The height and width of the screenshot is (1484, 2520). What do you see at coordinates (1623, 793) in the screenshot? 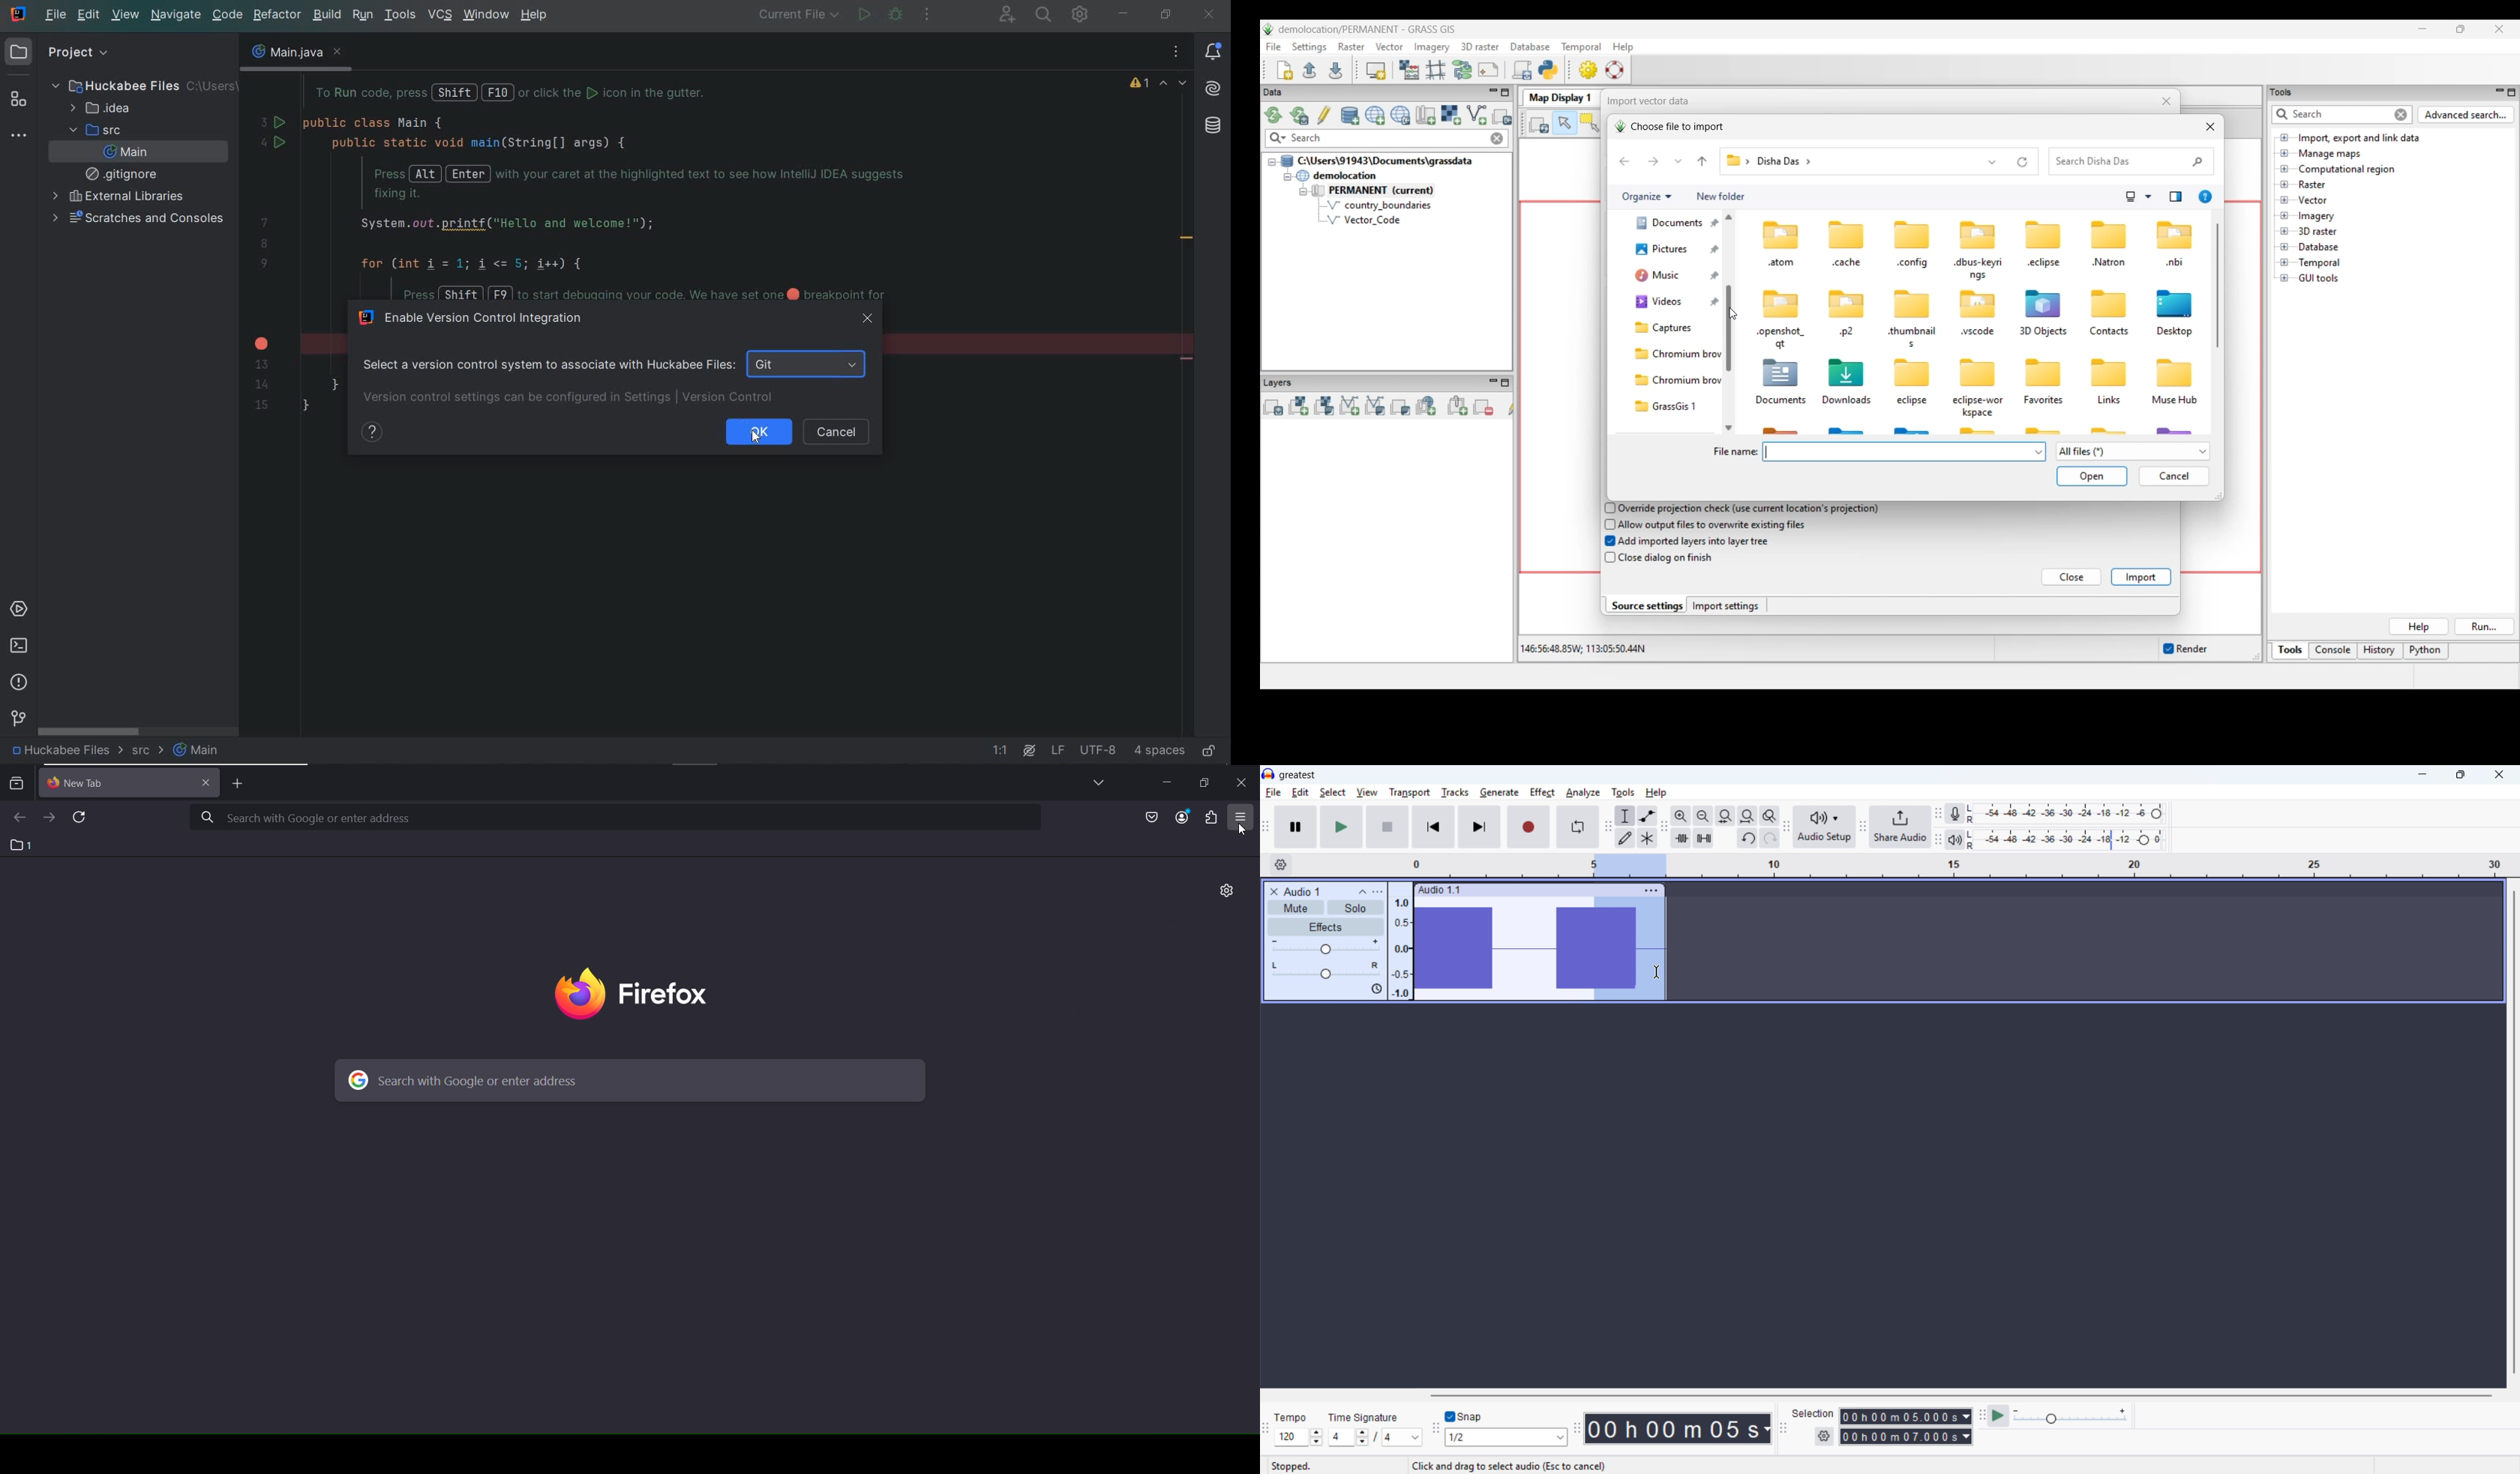
I see `tools` at bounding box center [1623, 793].